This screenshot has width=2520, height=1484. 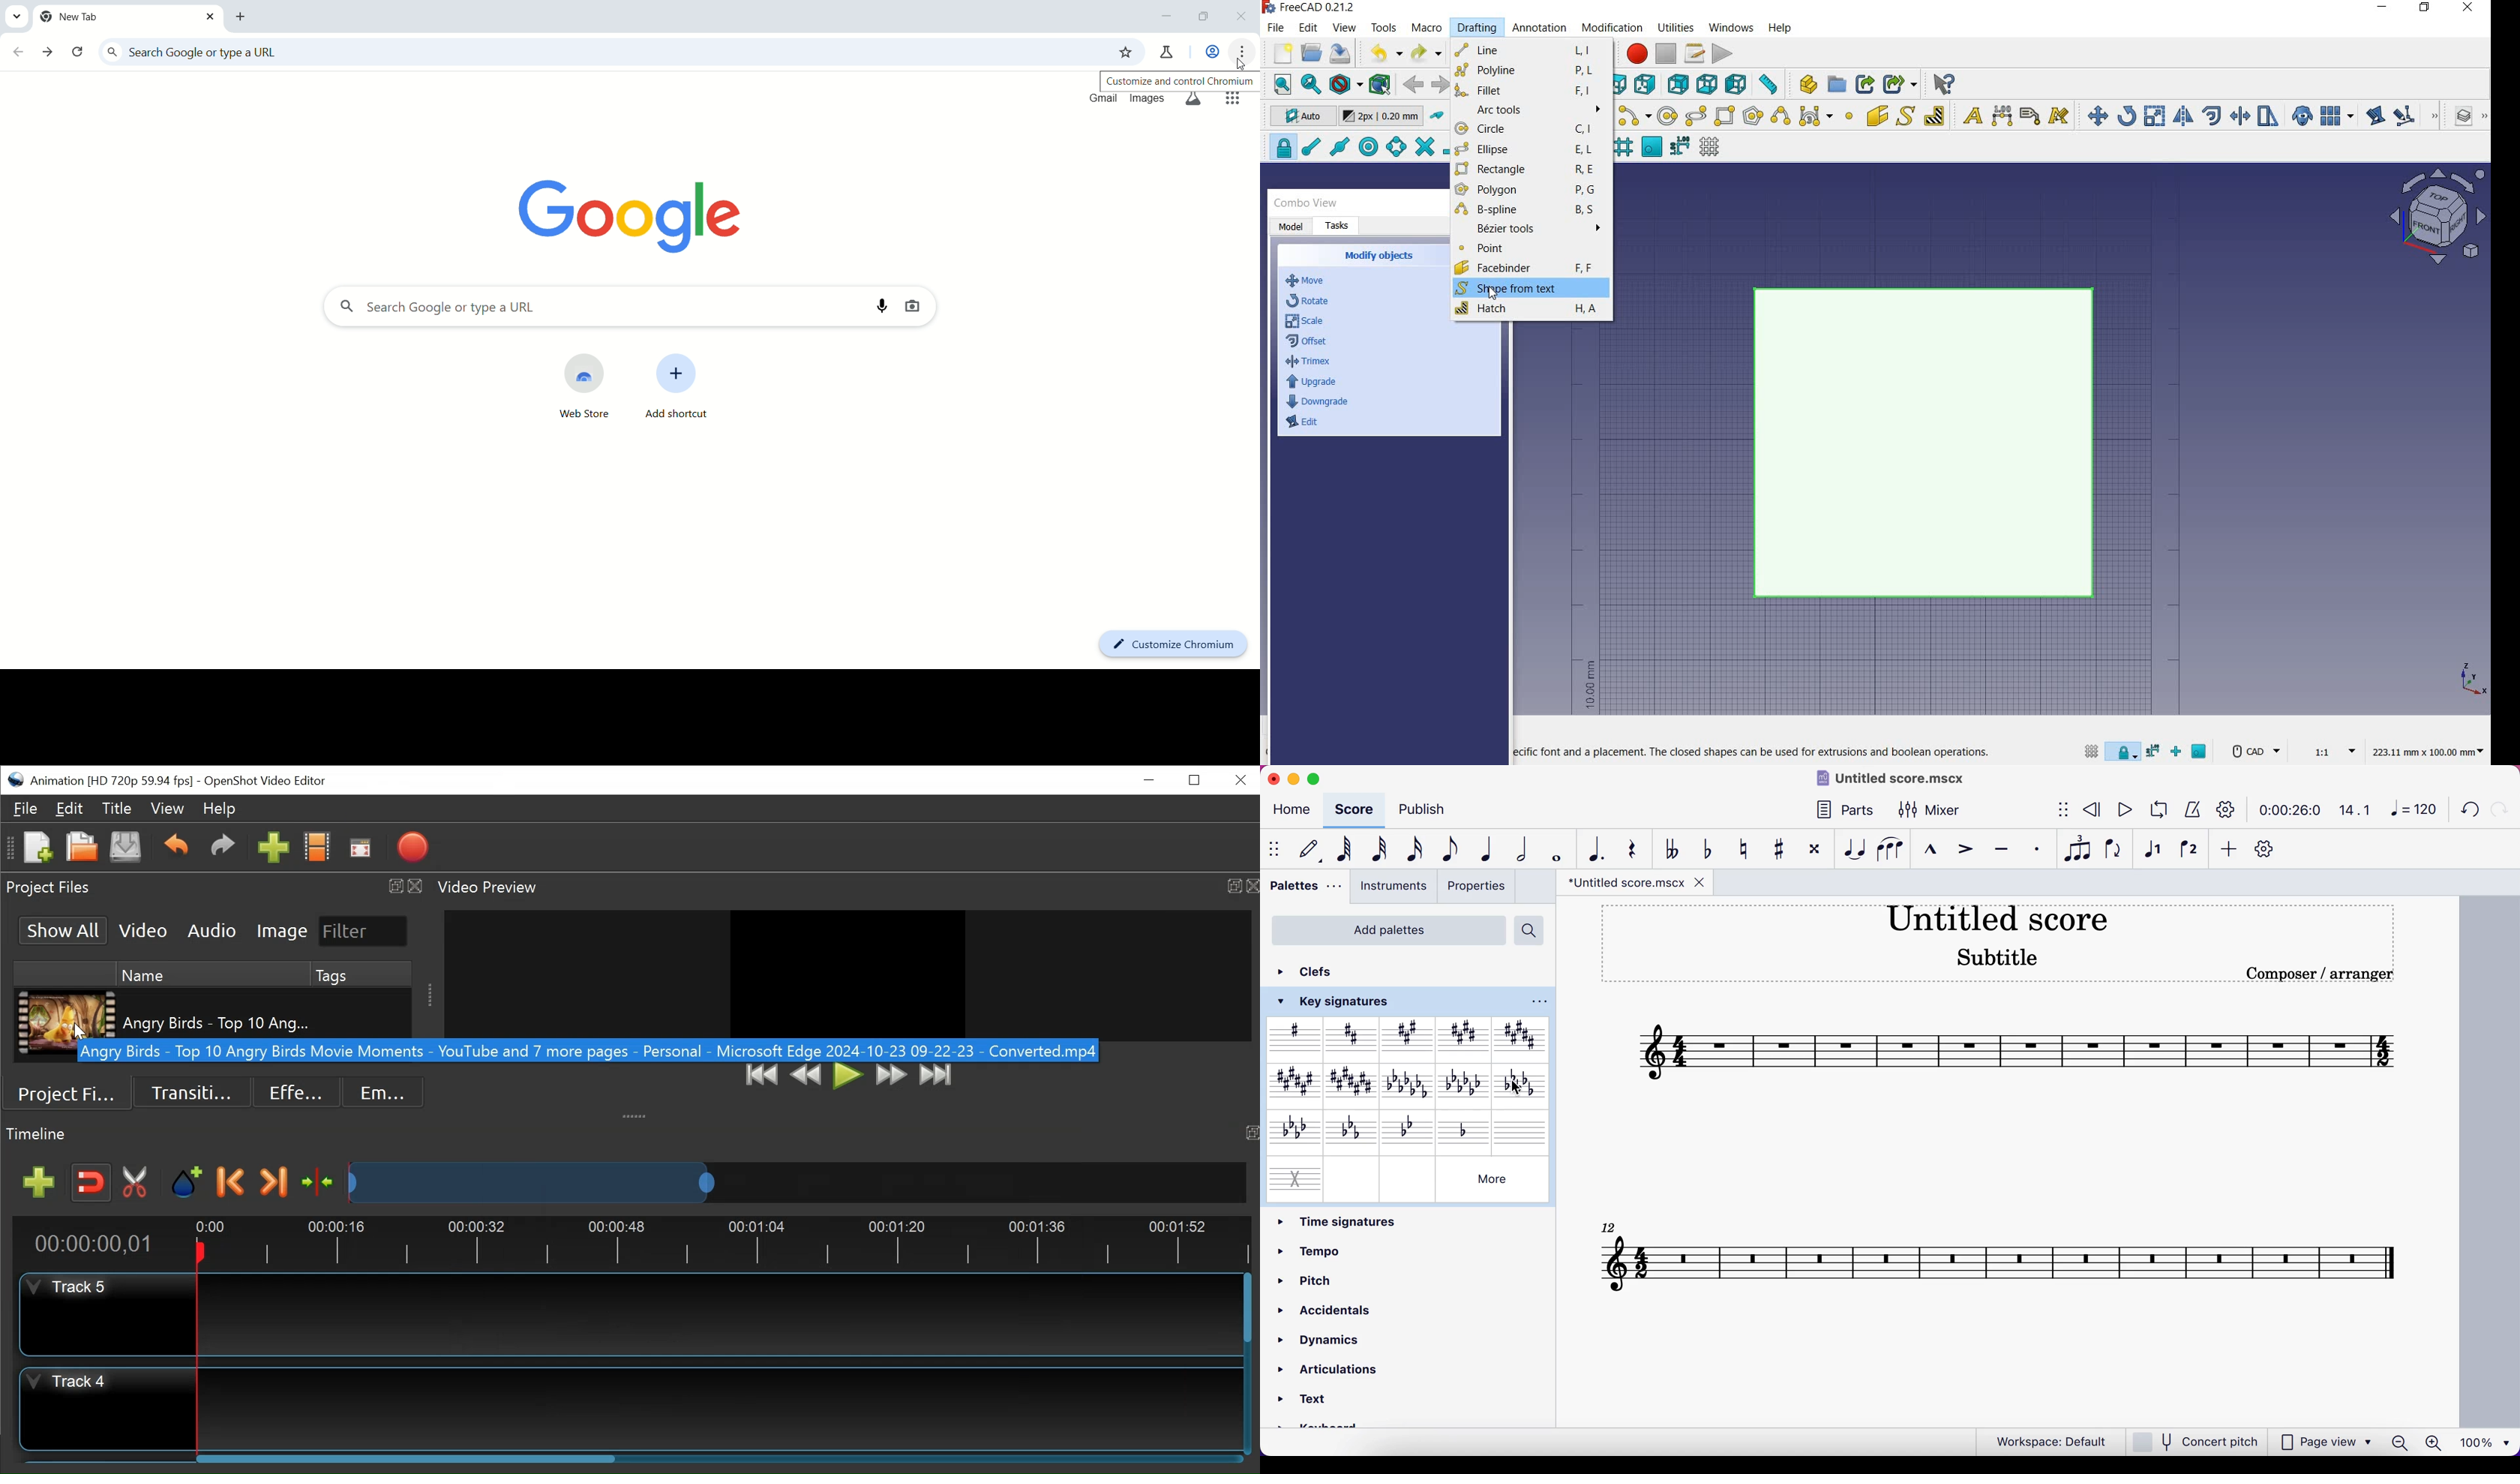 What do you see at coordinates (1695, 54) in the screenshot?
I see `macros` at bounding box center [1695, 54].